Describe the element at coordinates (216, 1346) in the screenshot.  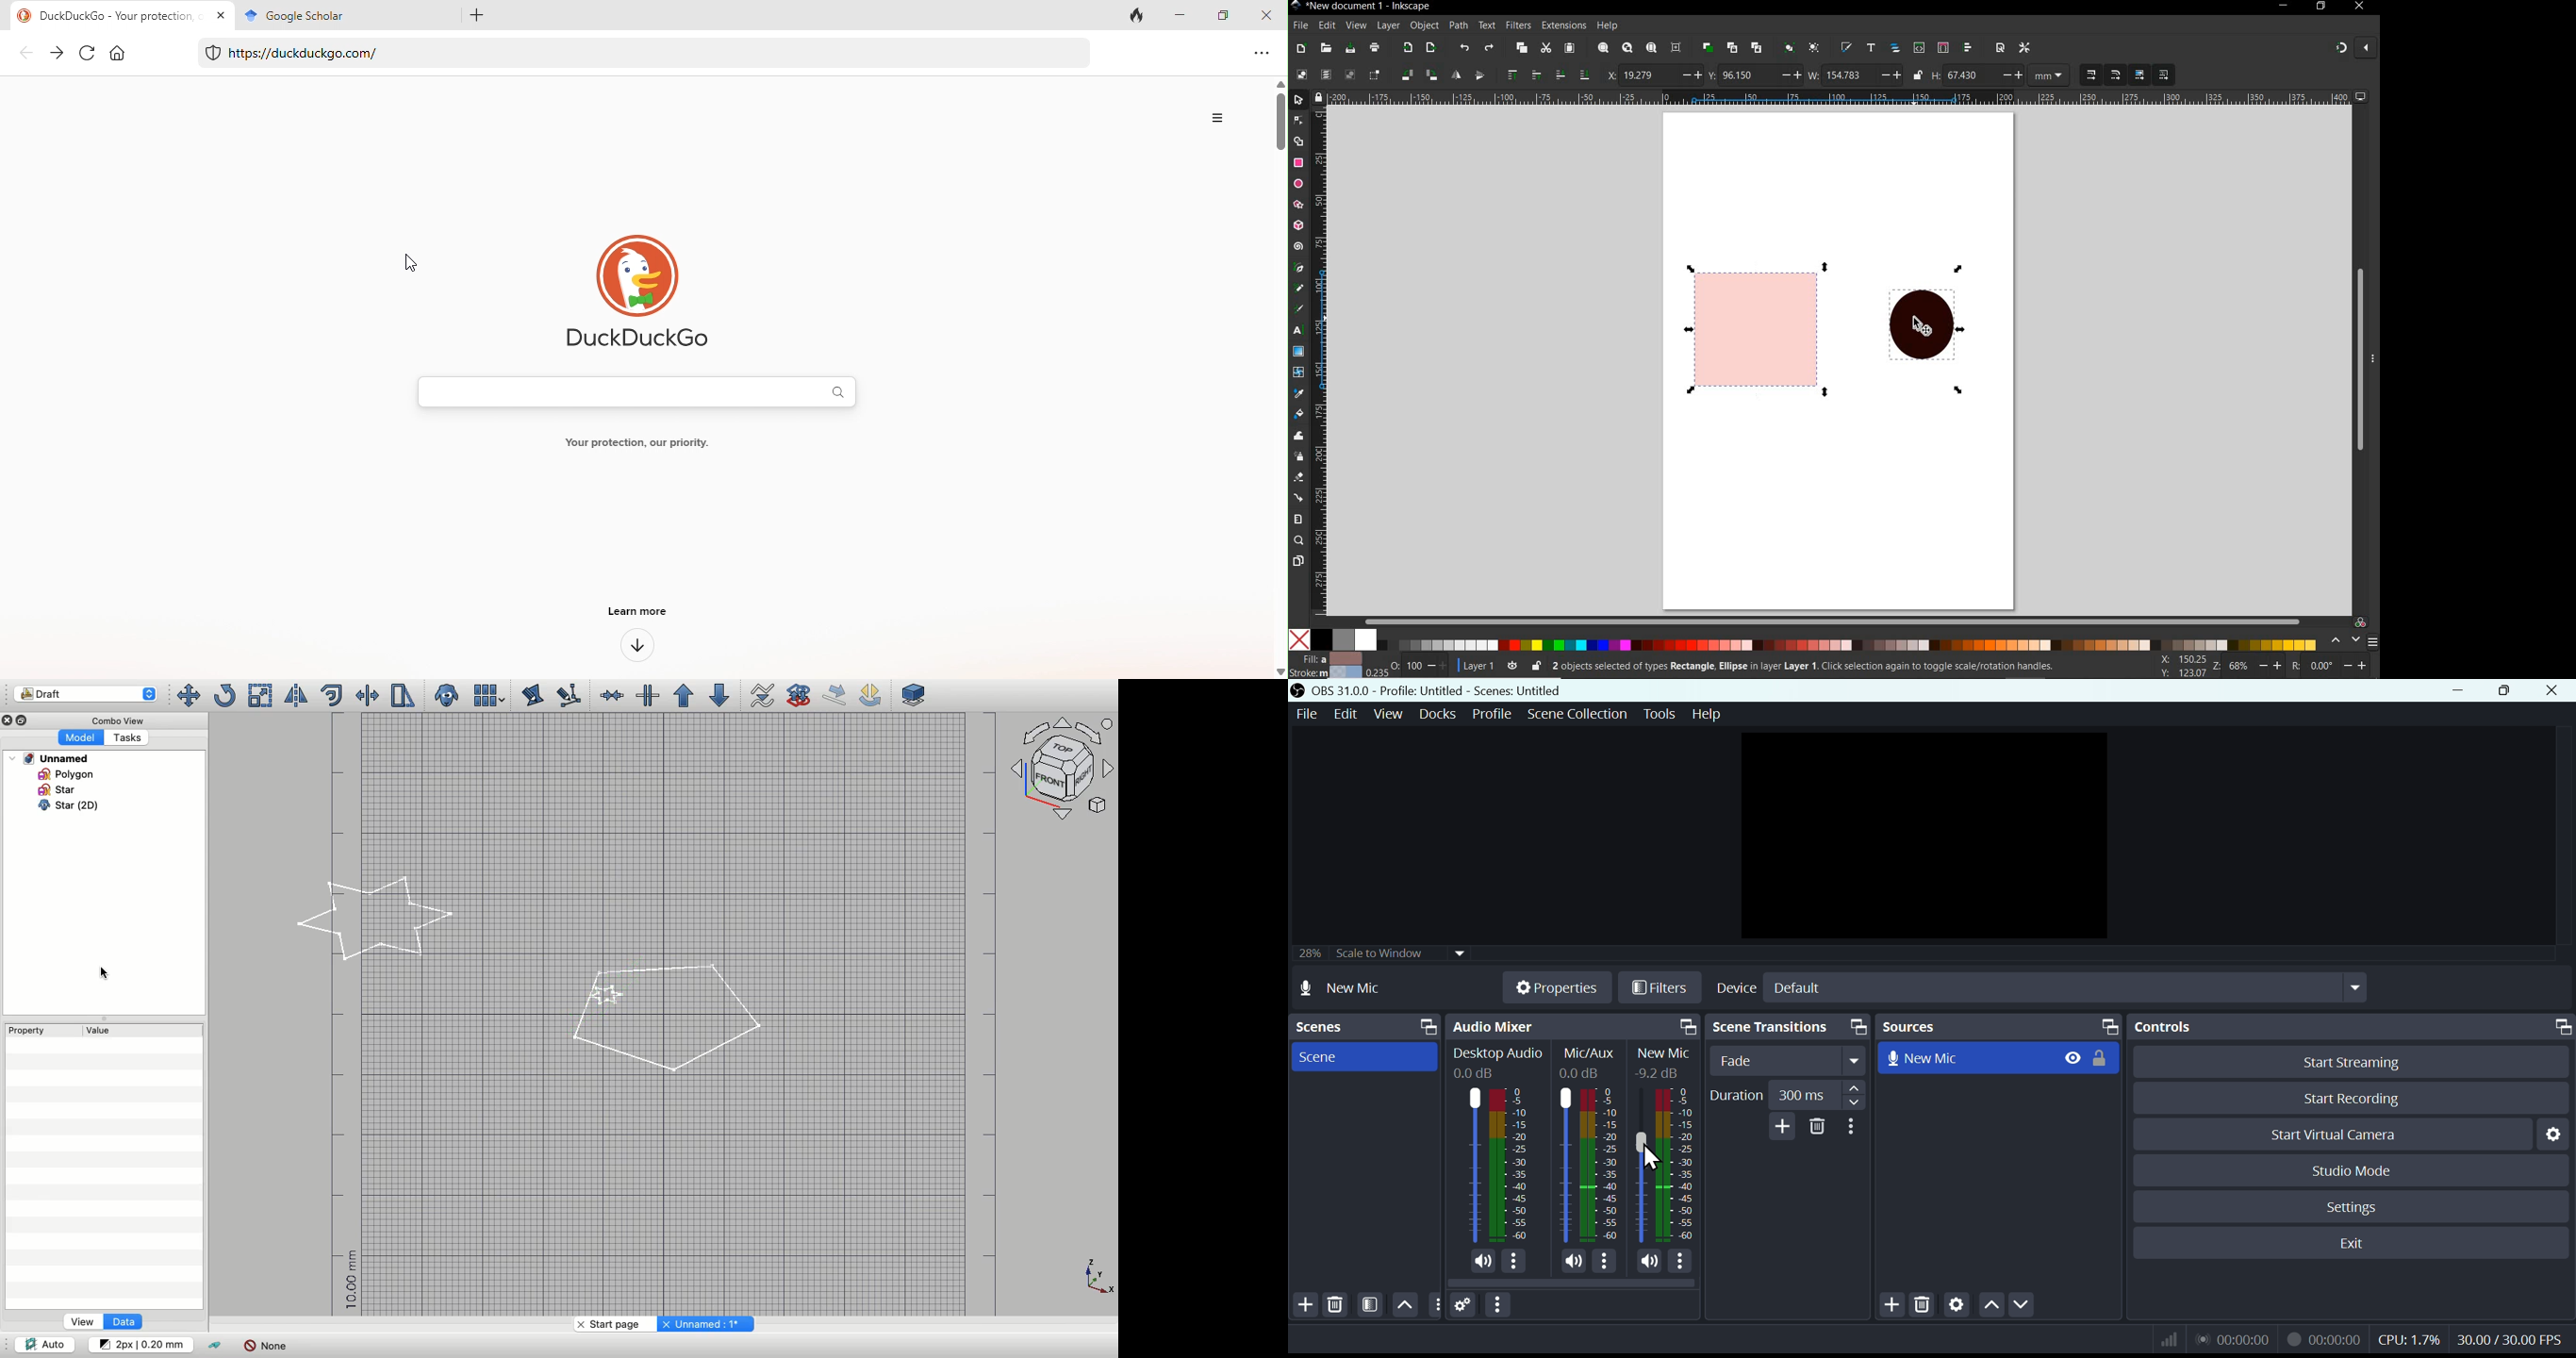
I see `Toggle construction mode` at that location.